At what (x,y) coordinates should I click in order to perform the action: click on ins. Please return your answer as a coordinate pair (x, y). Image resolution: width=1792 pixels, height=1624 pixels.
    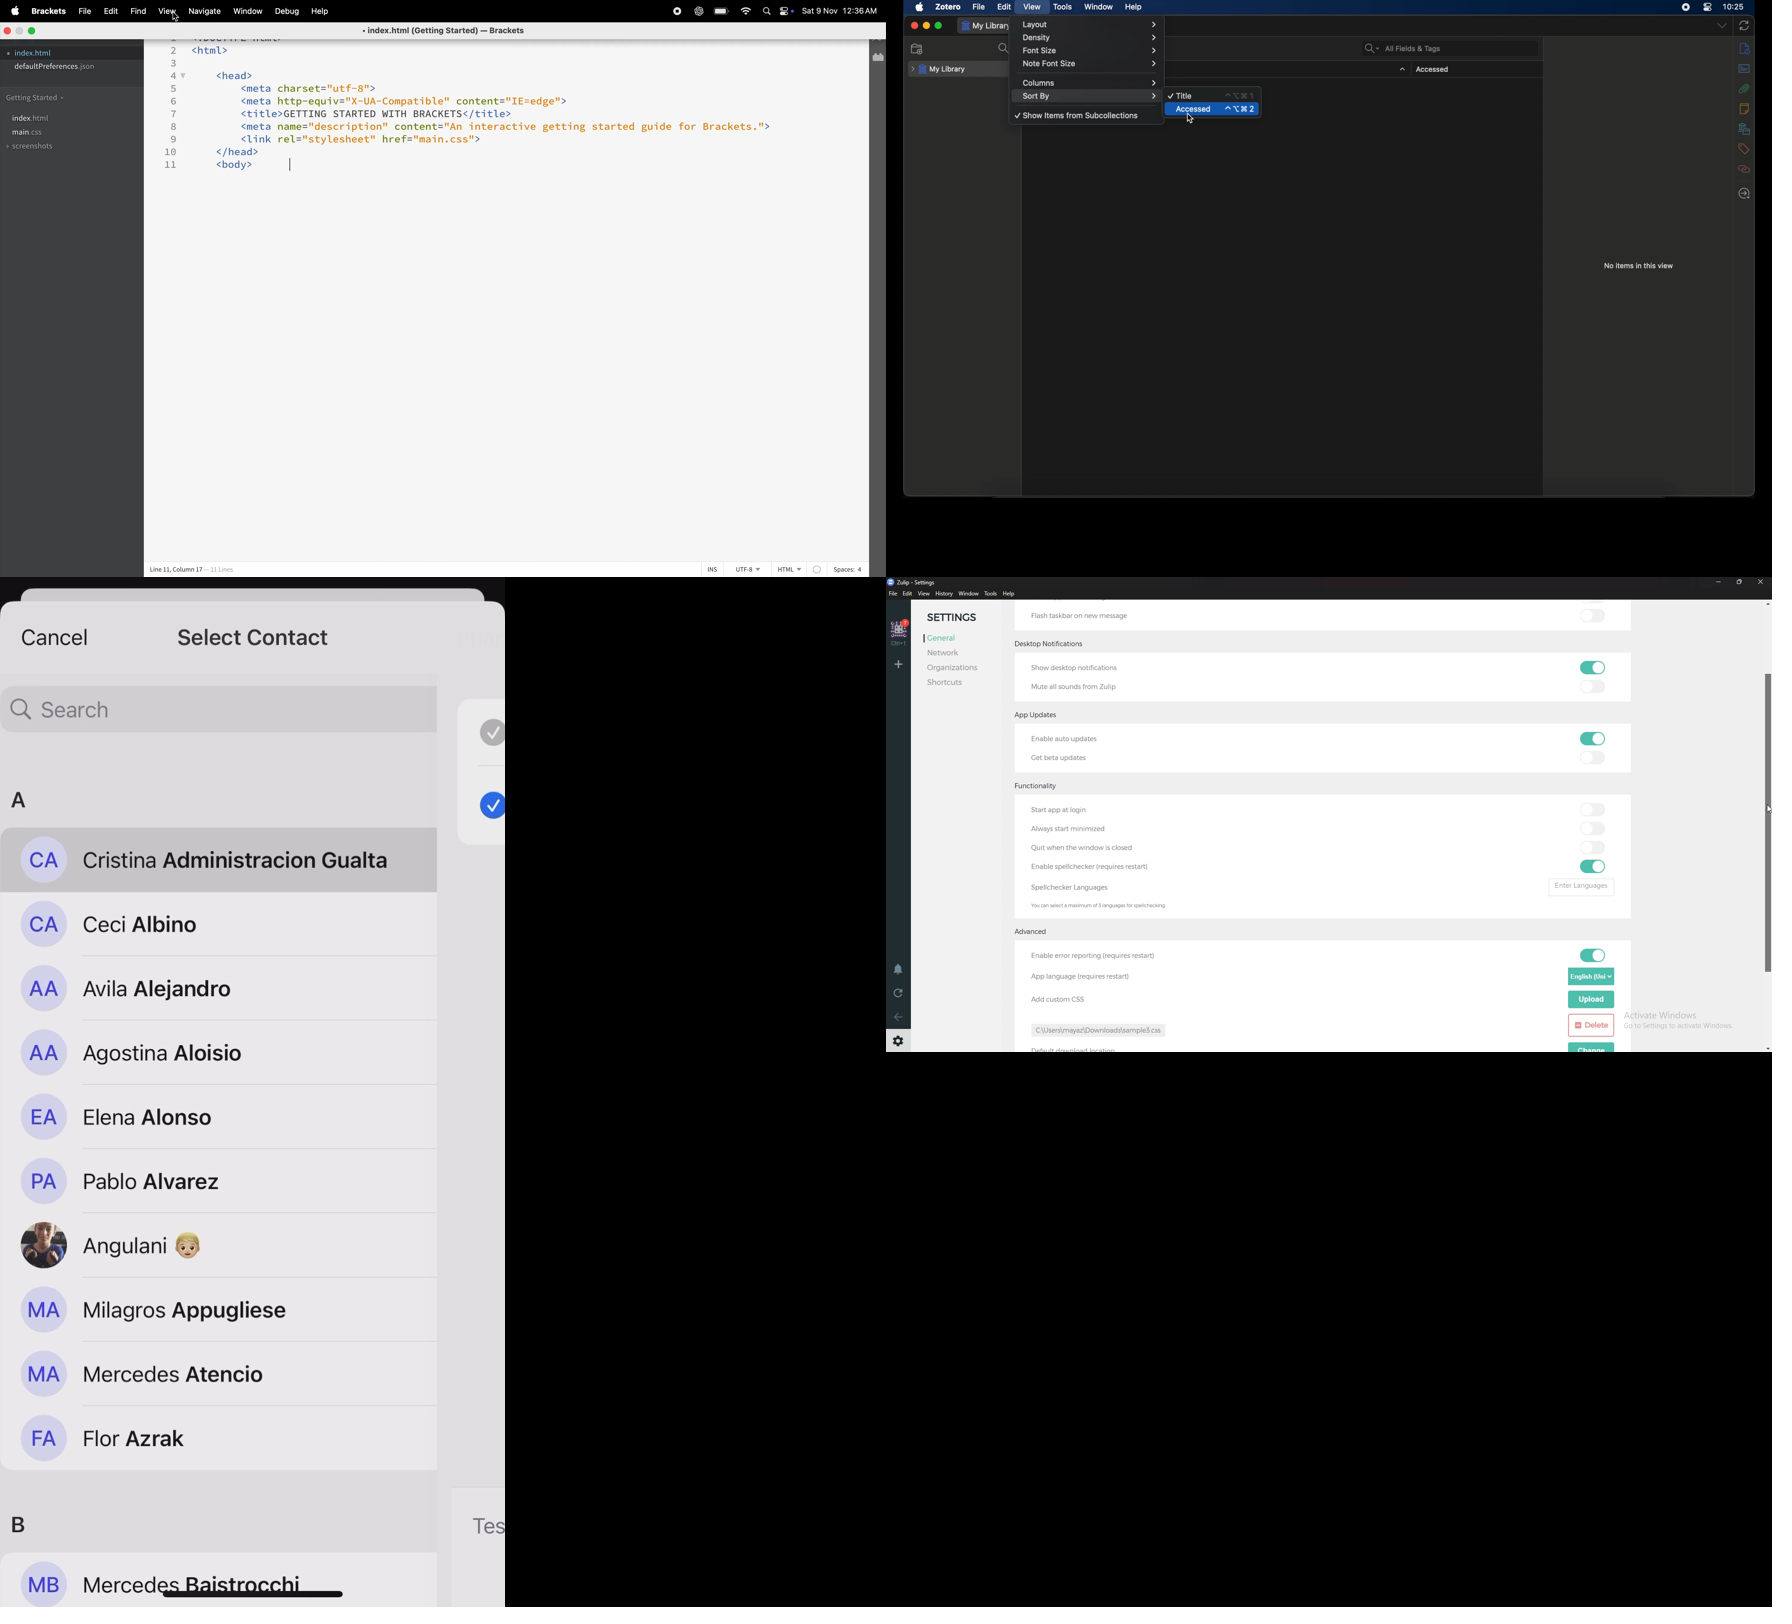
    Looking at the image, I should click on (713, 570).